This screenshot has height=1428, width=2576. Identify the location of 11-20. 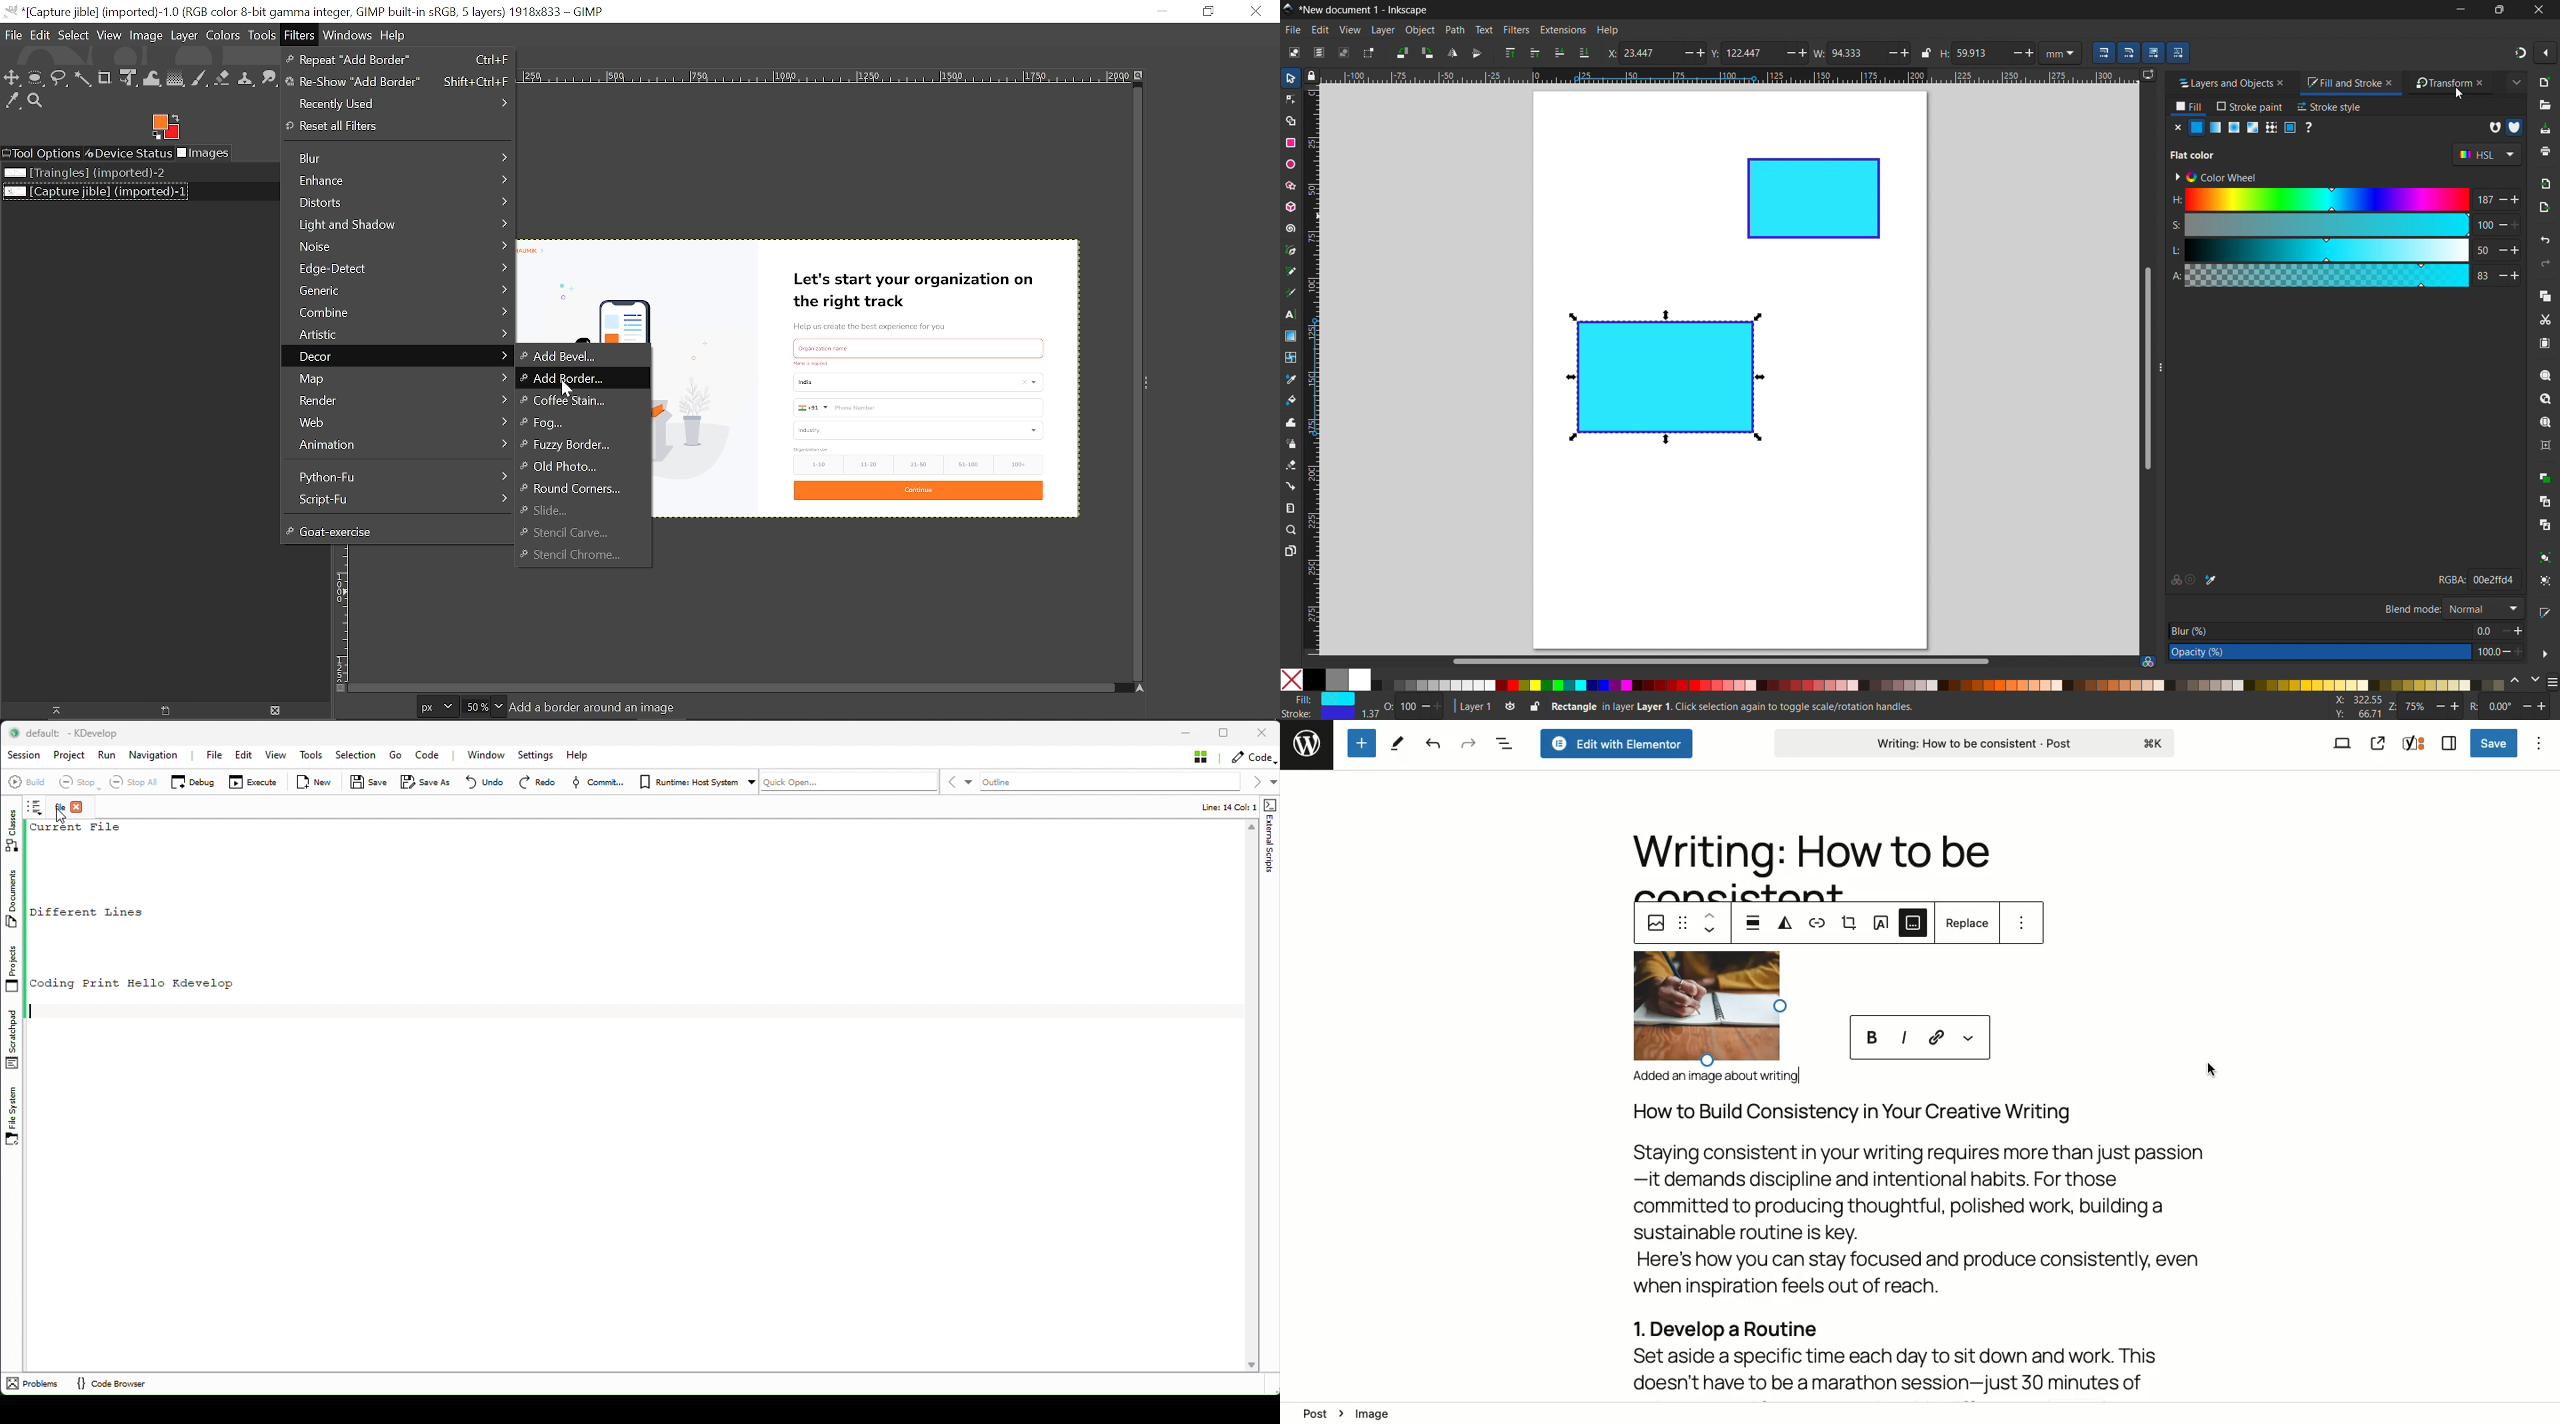
(871, 464).